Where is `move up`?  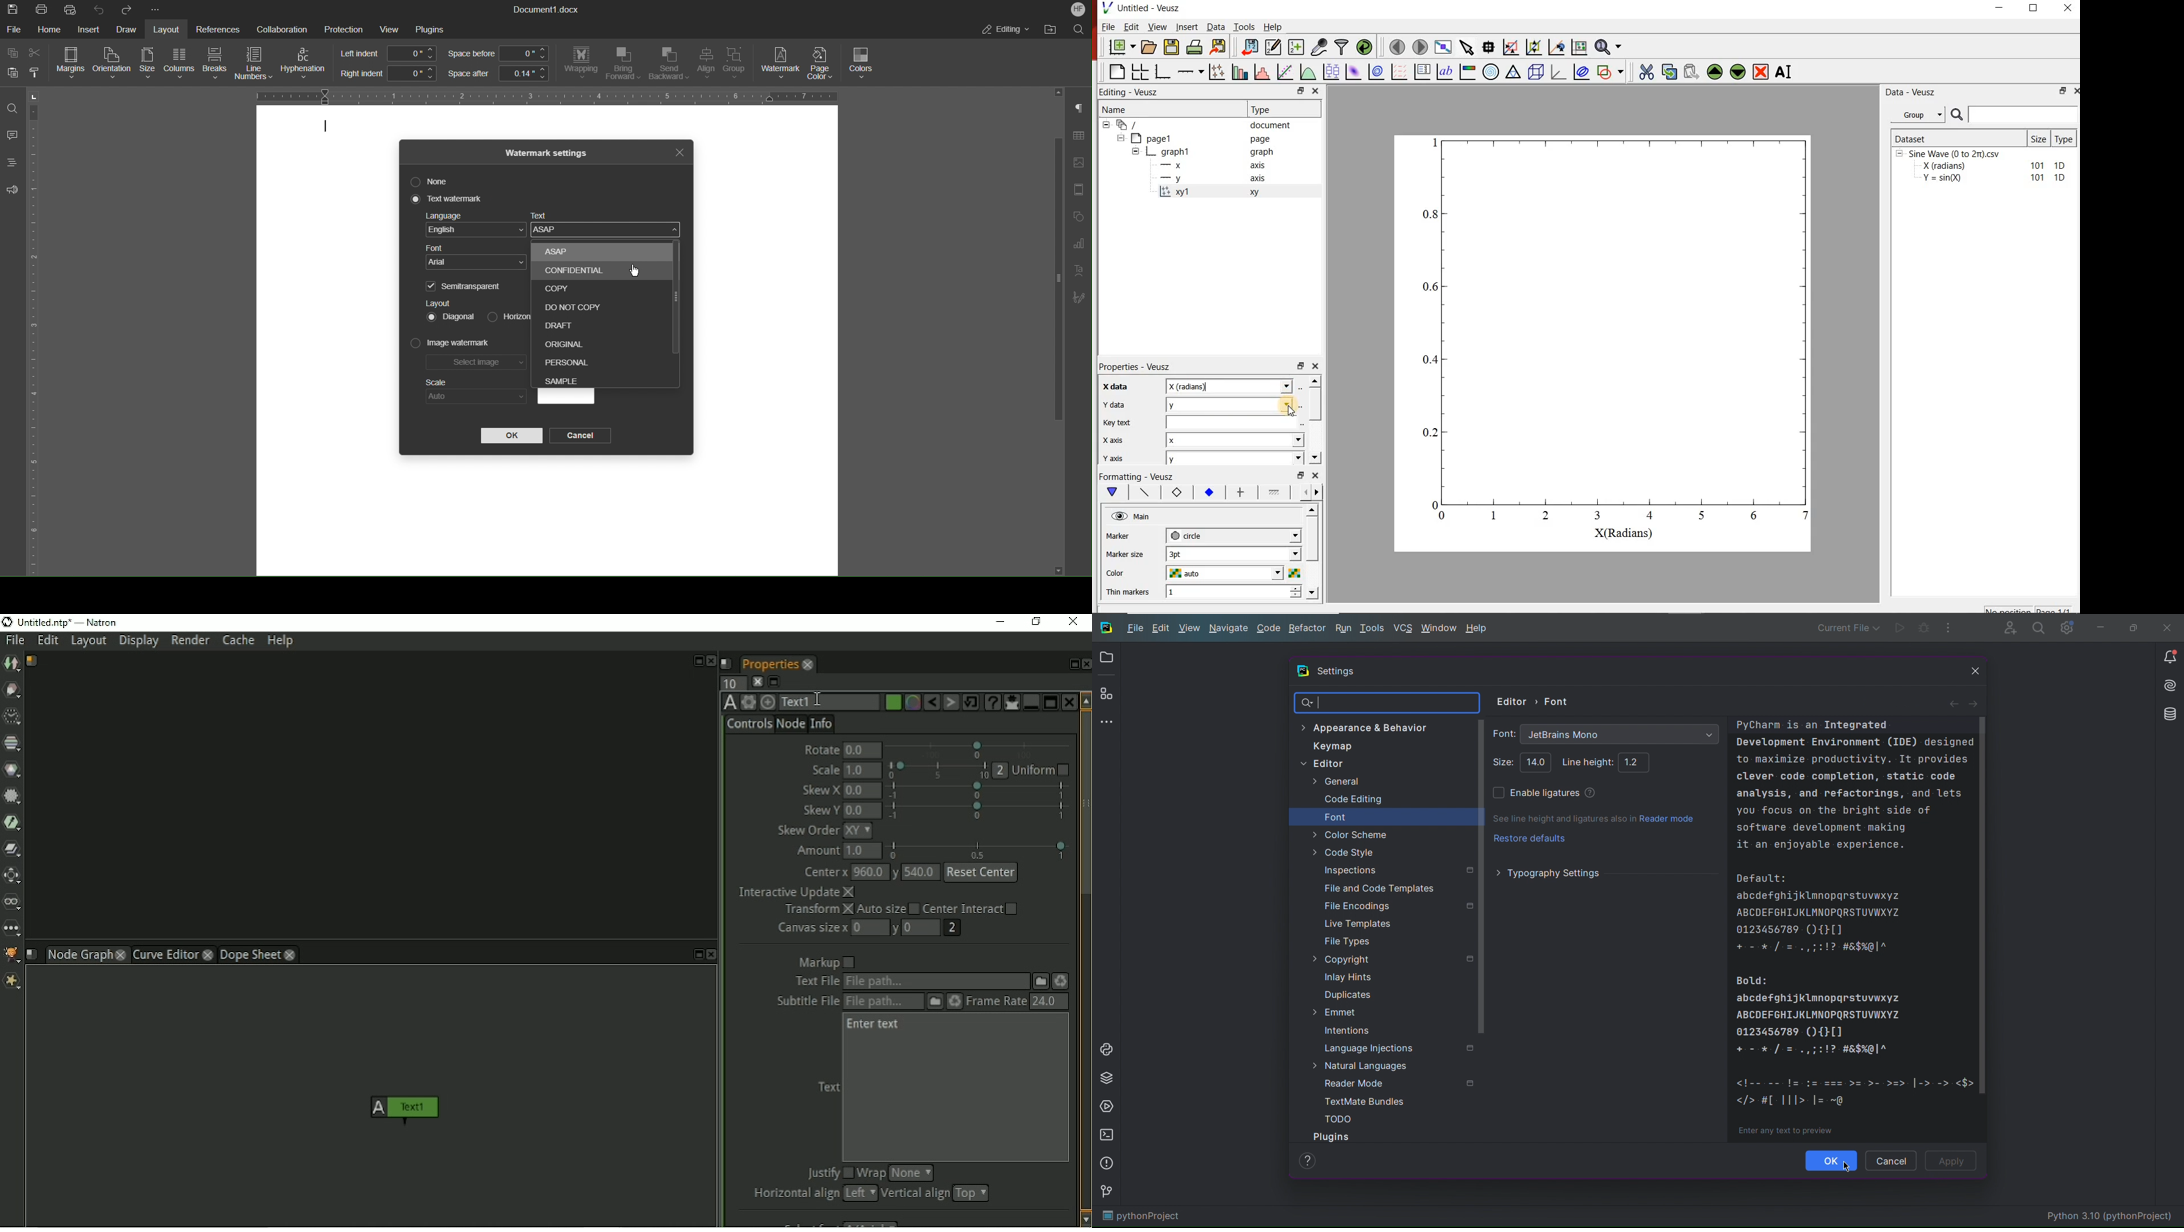
move up is located at coordinates (1715, 72).